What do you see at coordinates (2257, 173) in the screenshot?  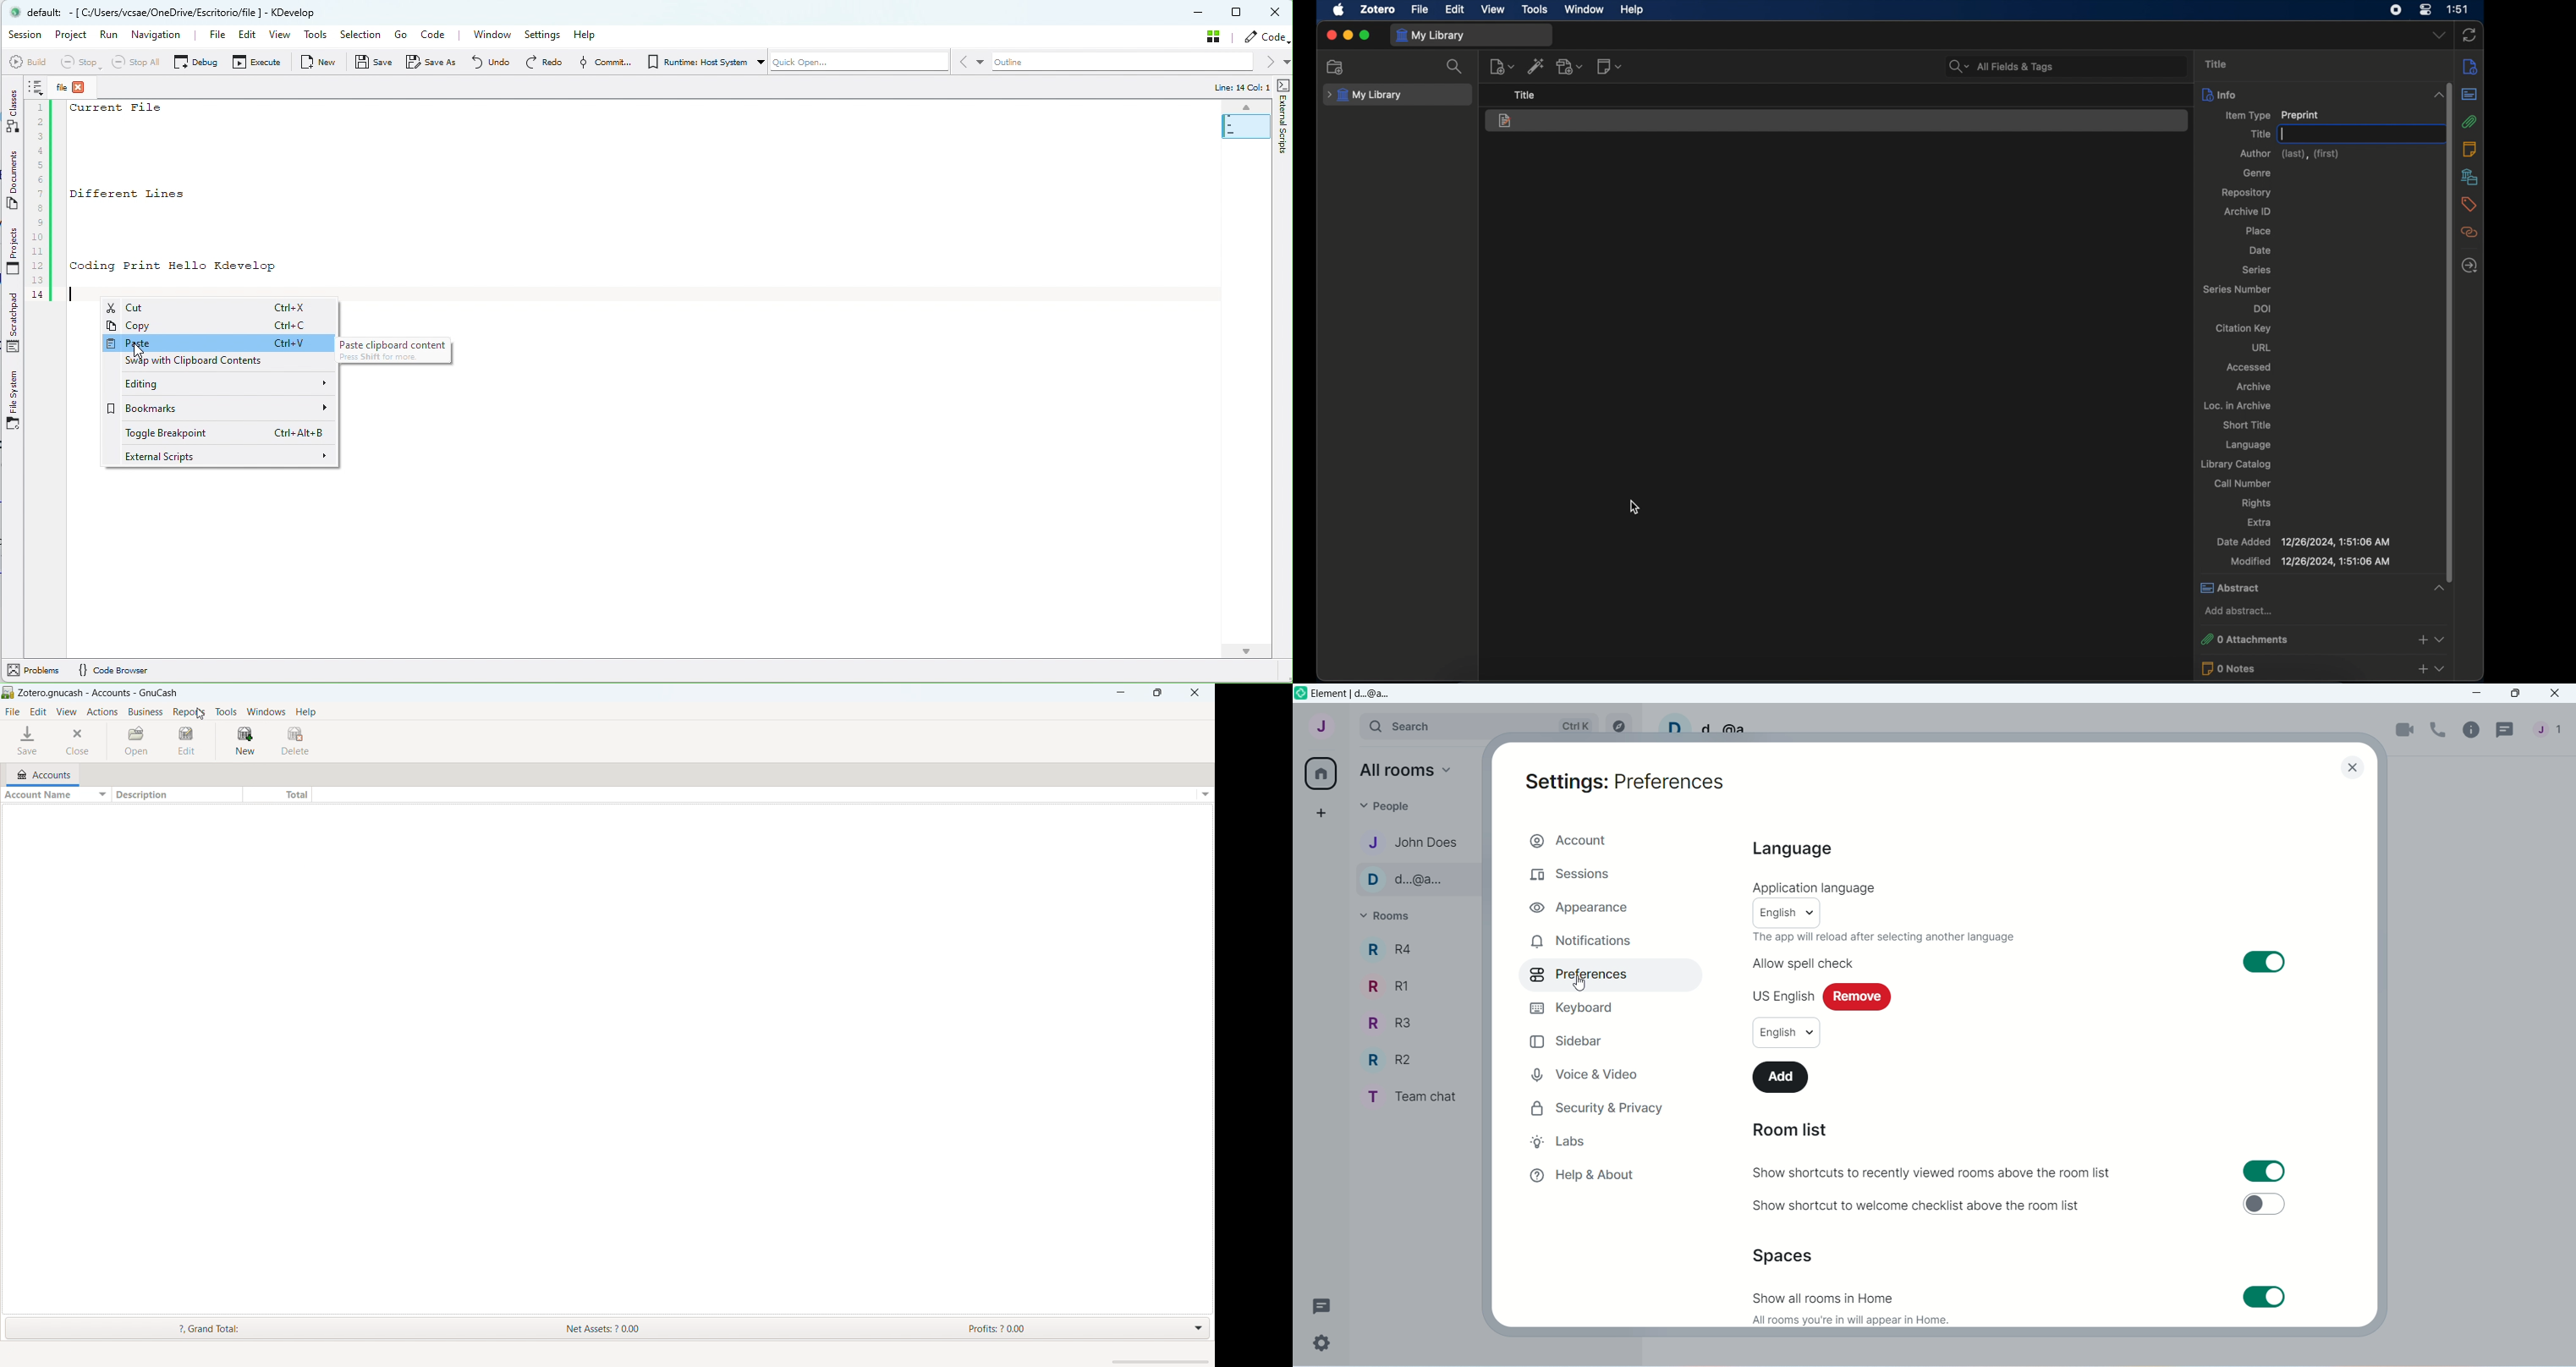 I see `genre` at bounding box center [2257, 173].